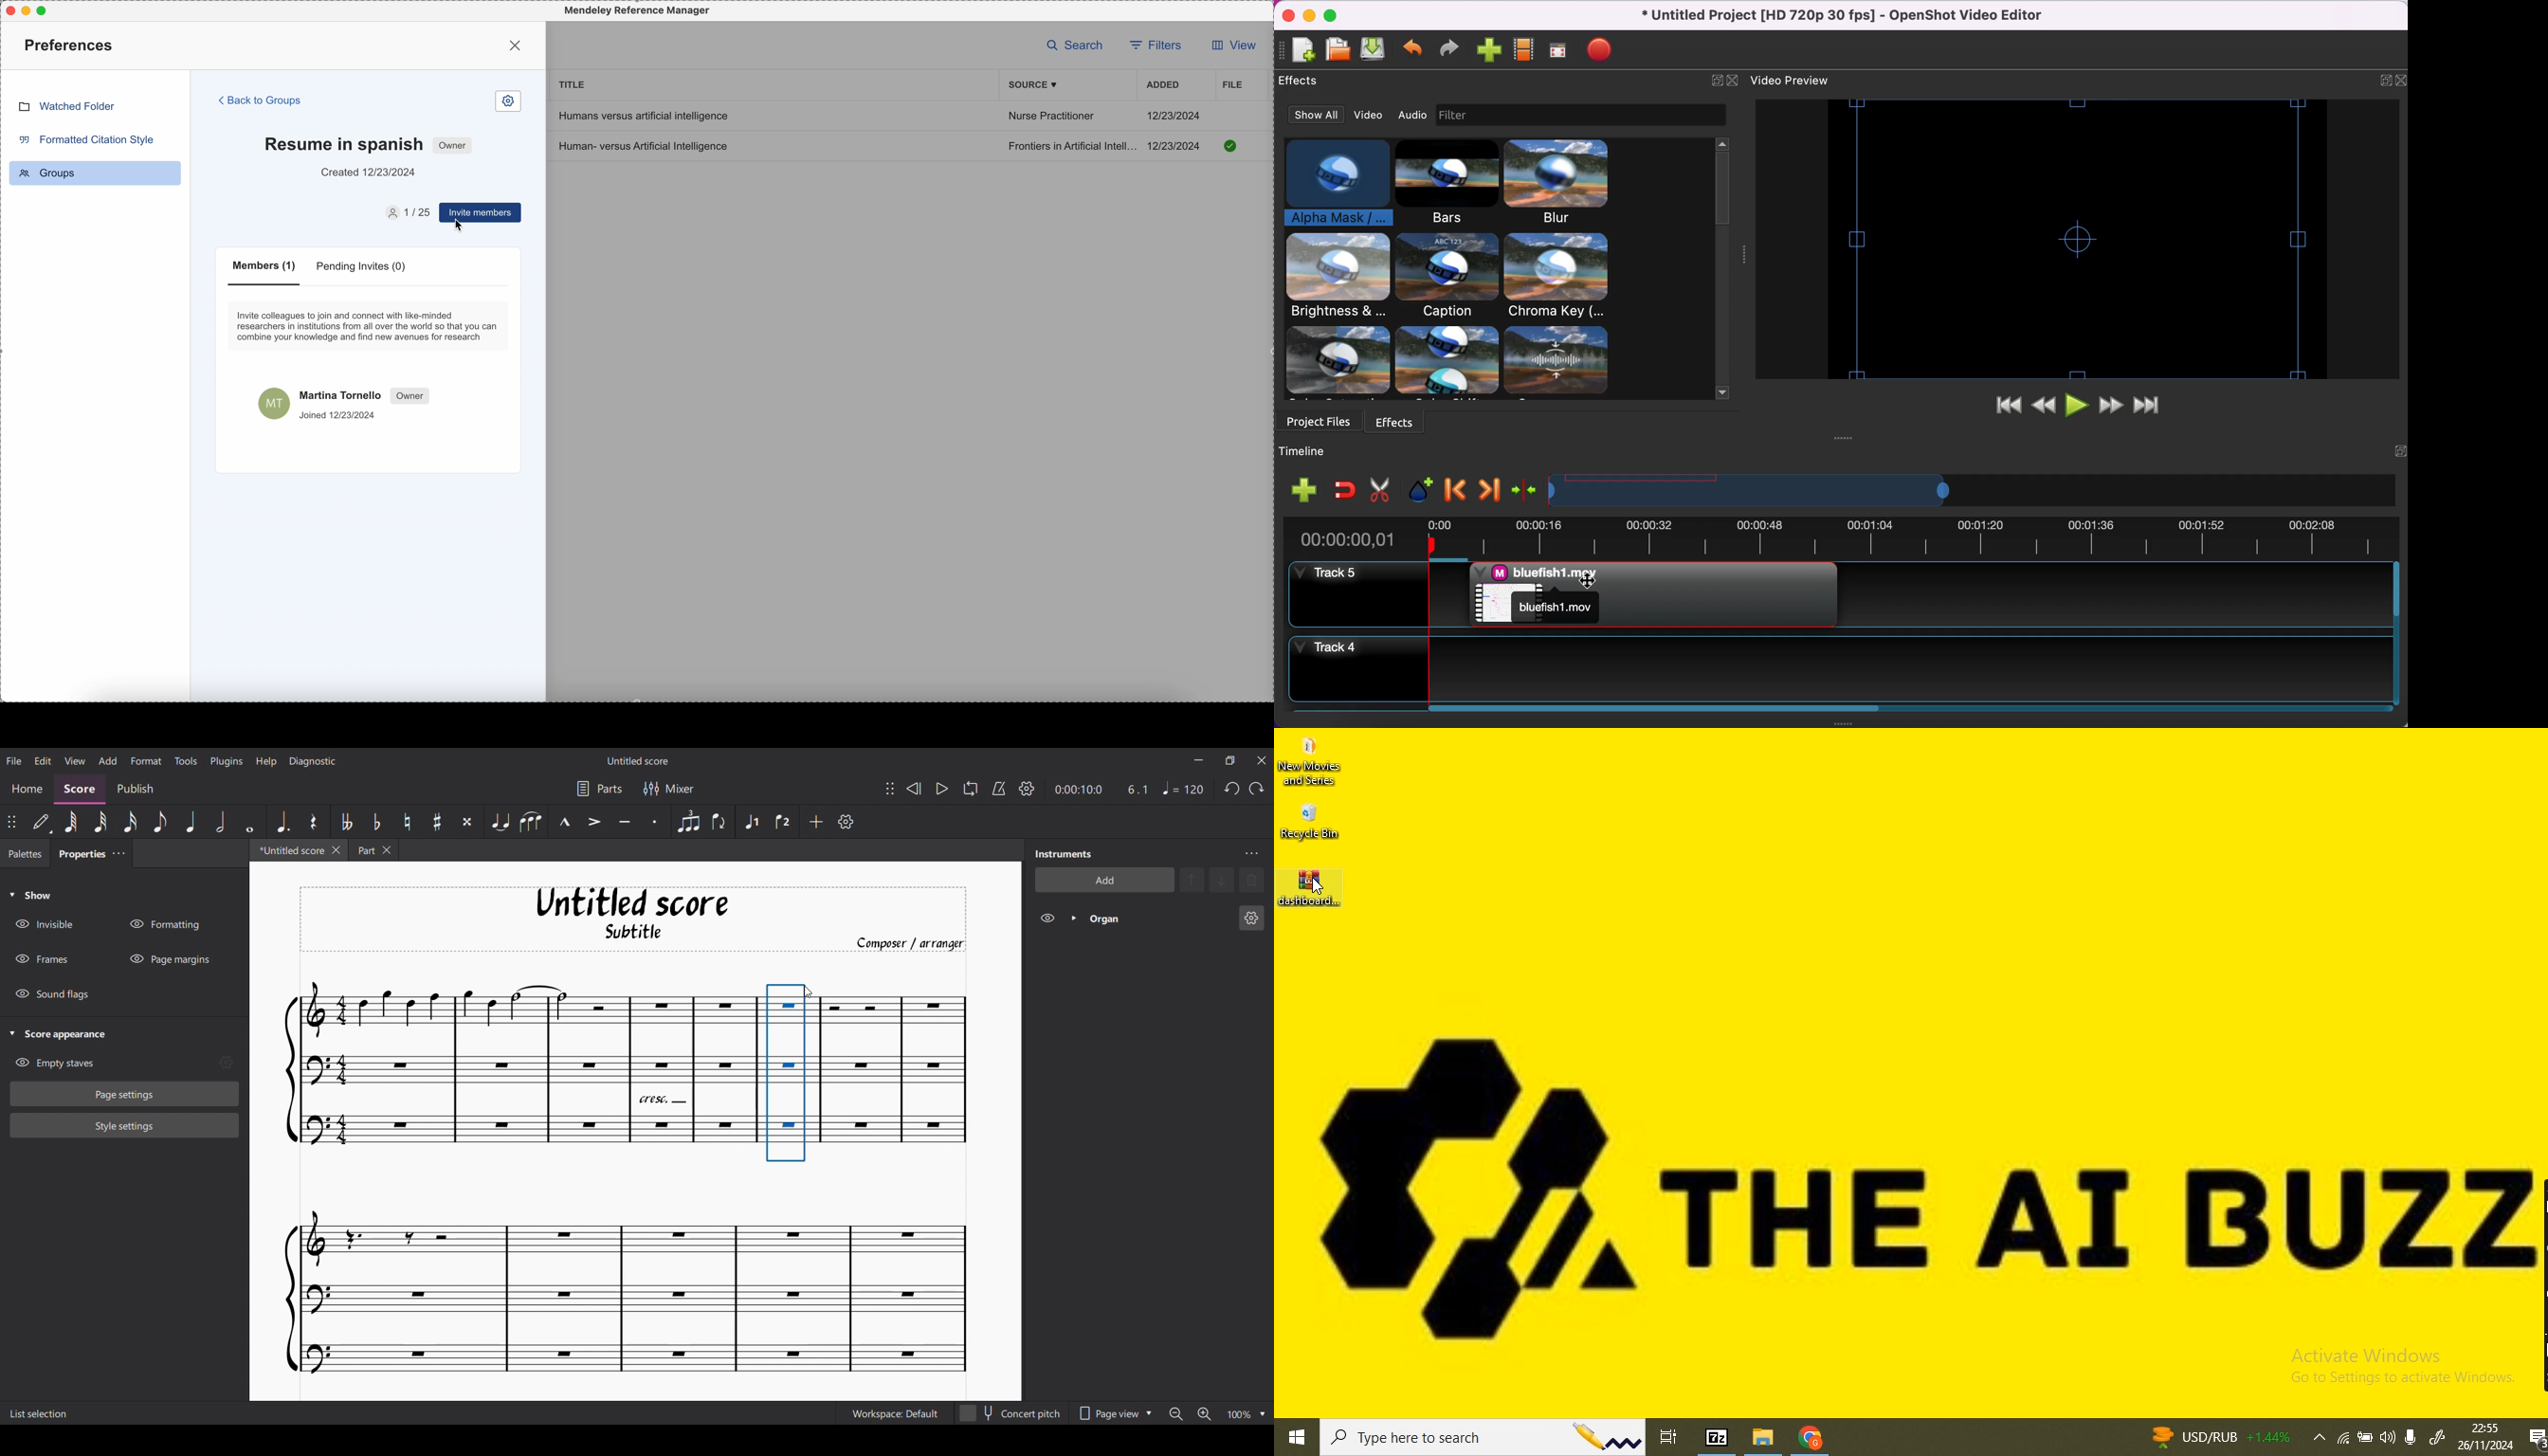  Describe the element at coordinates (125, 1126) in the screenshot. I see `Style settings` at that location.